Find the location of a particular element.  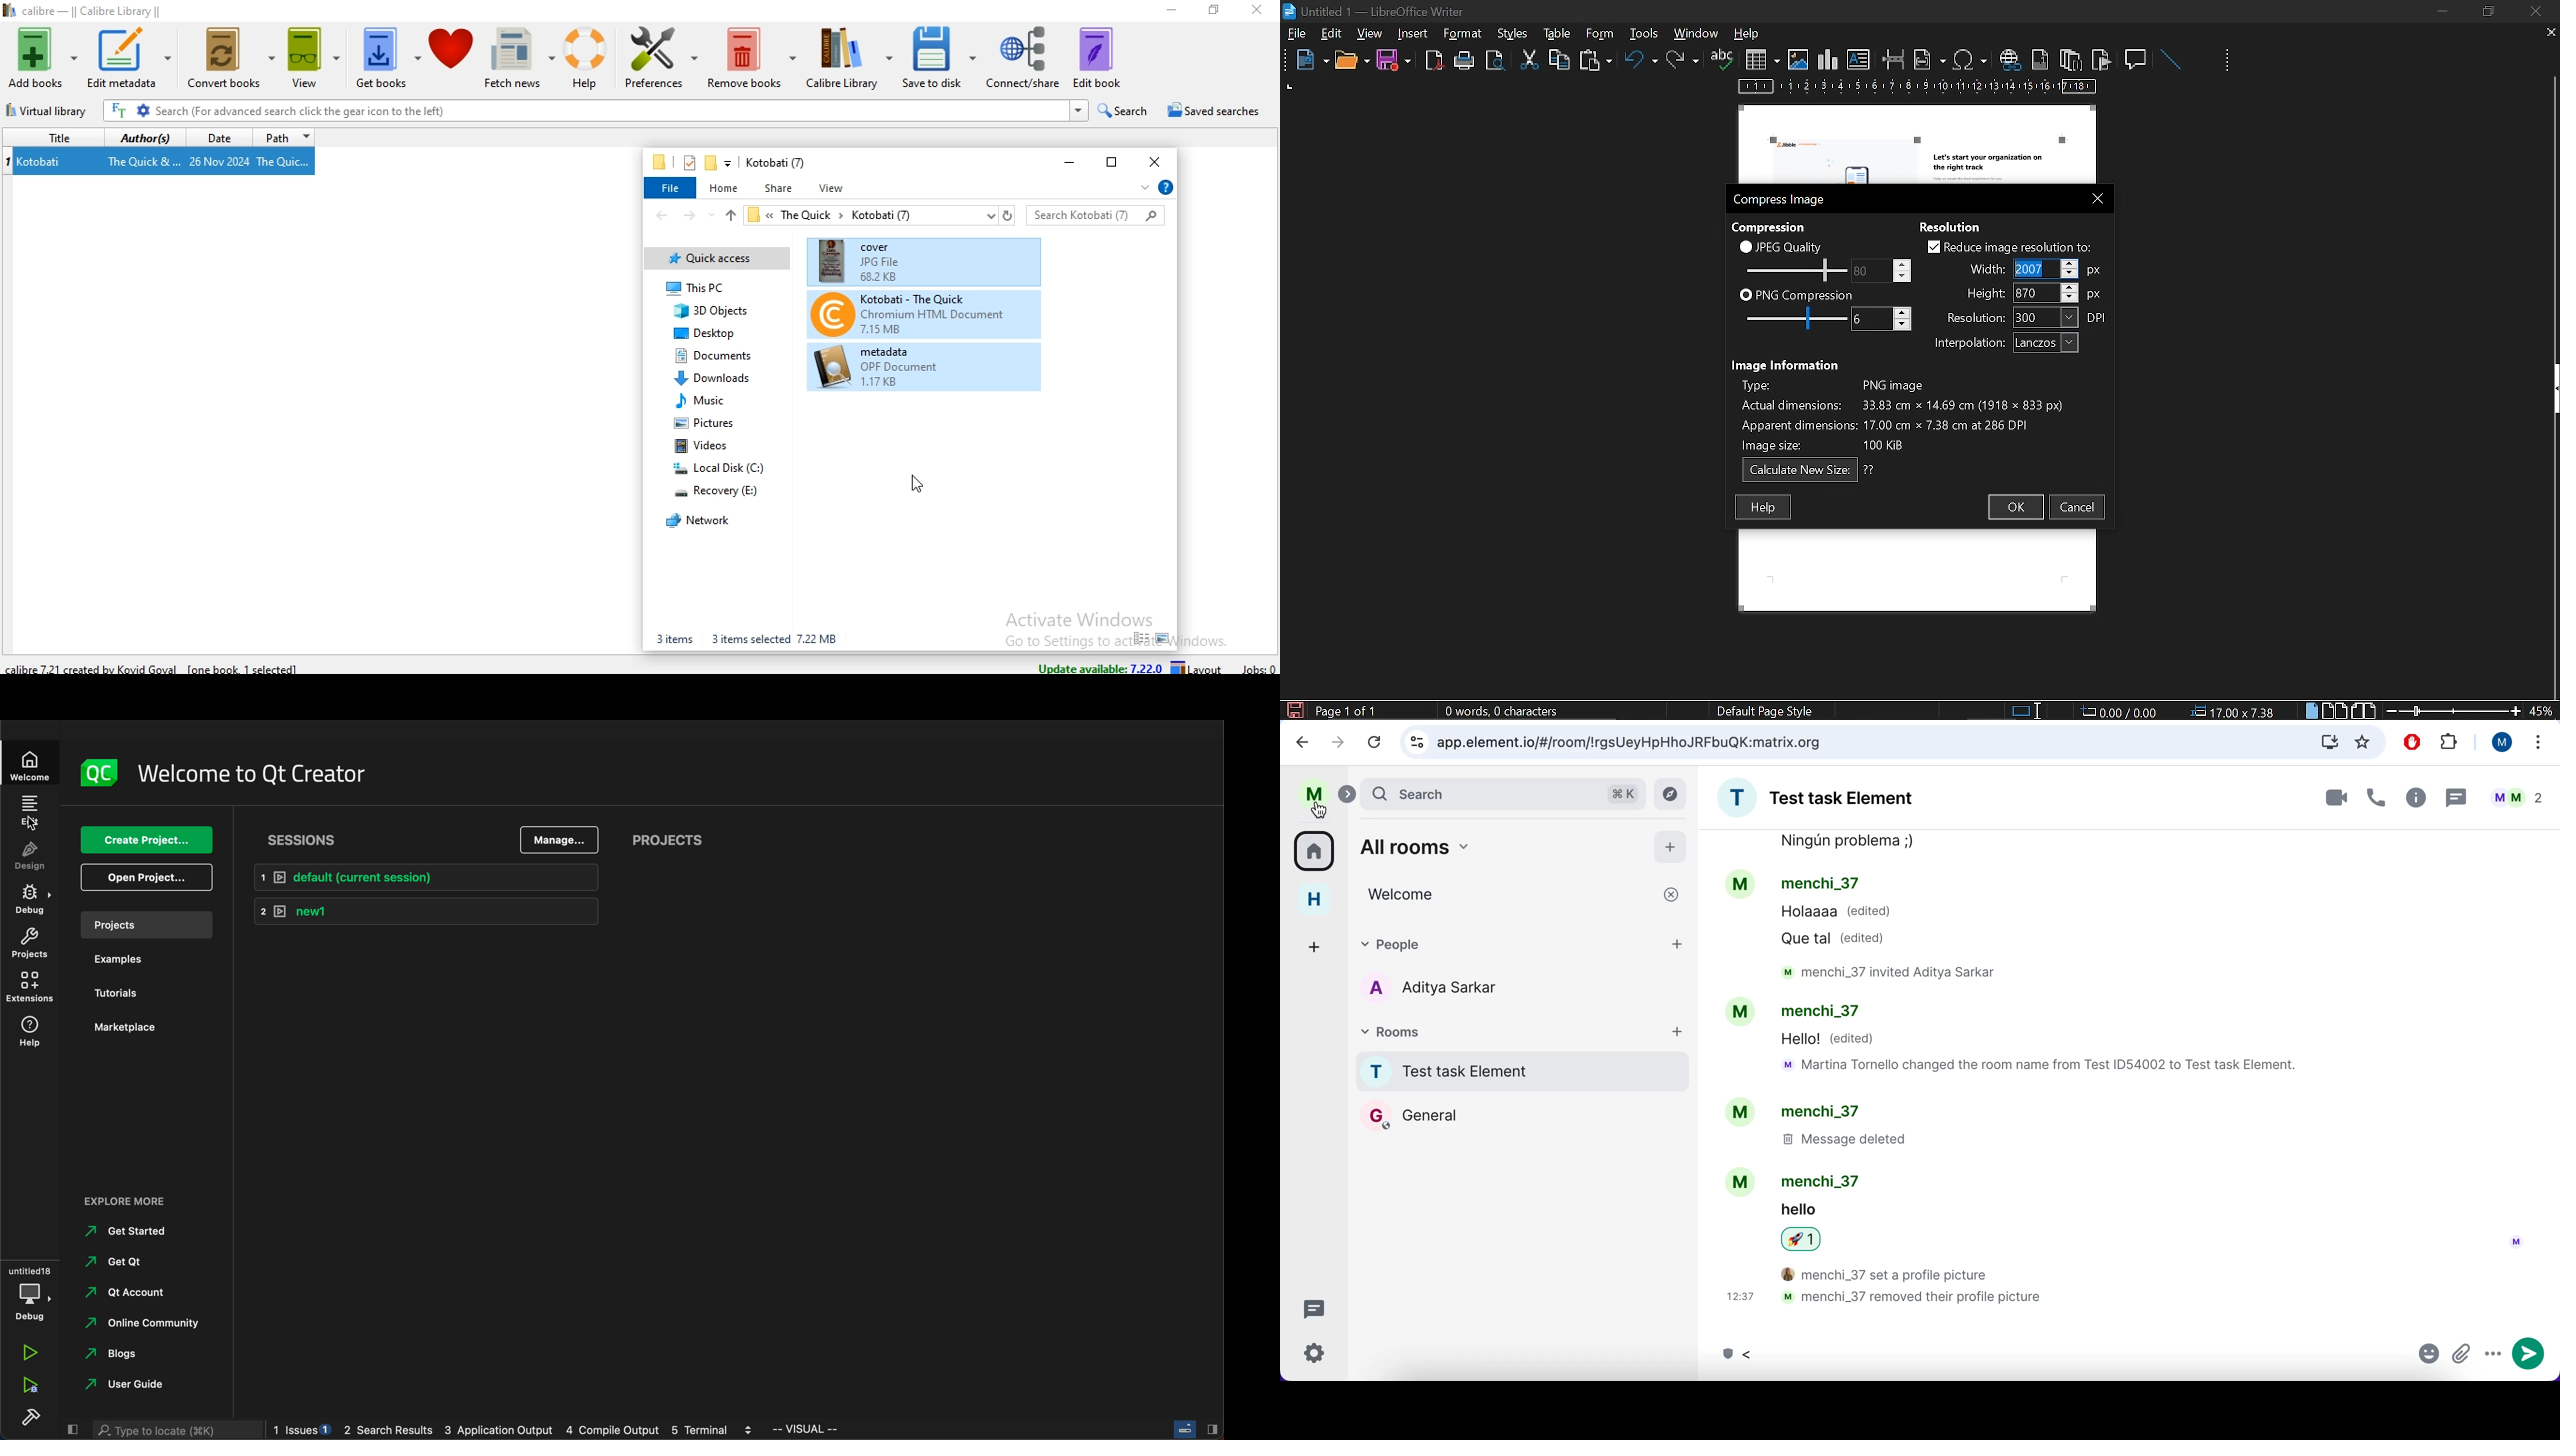

insert page break is located at coordinates (1894, 60).